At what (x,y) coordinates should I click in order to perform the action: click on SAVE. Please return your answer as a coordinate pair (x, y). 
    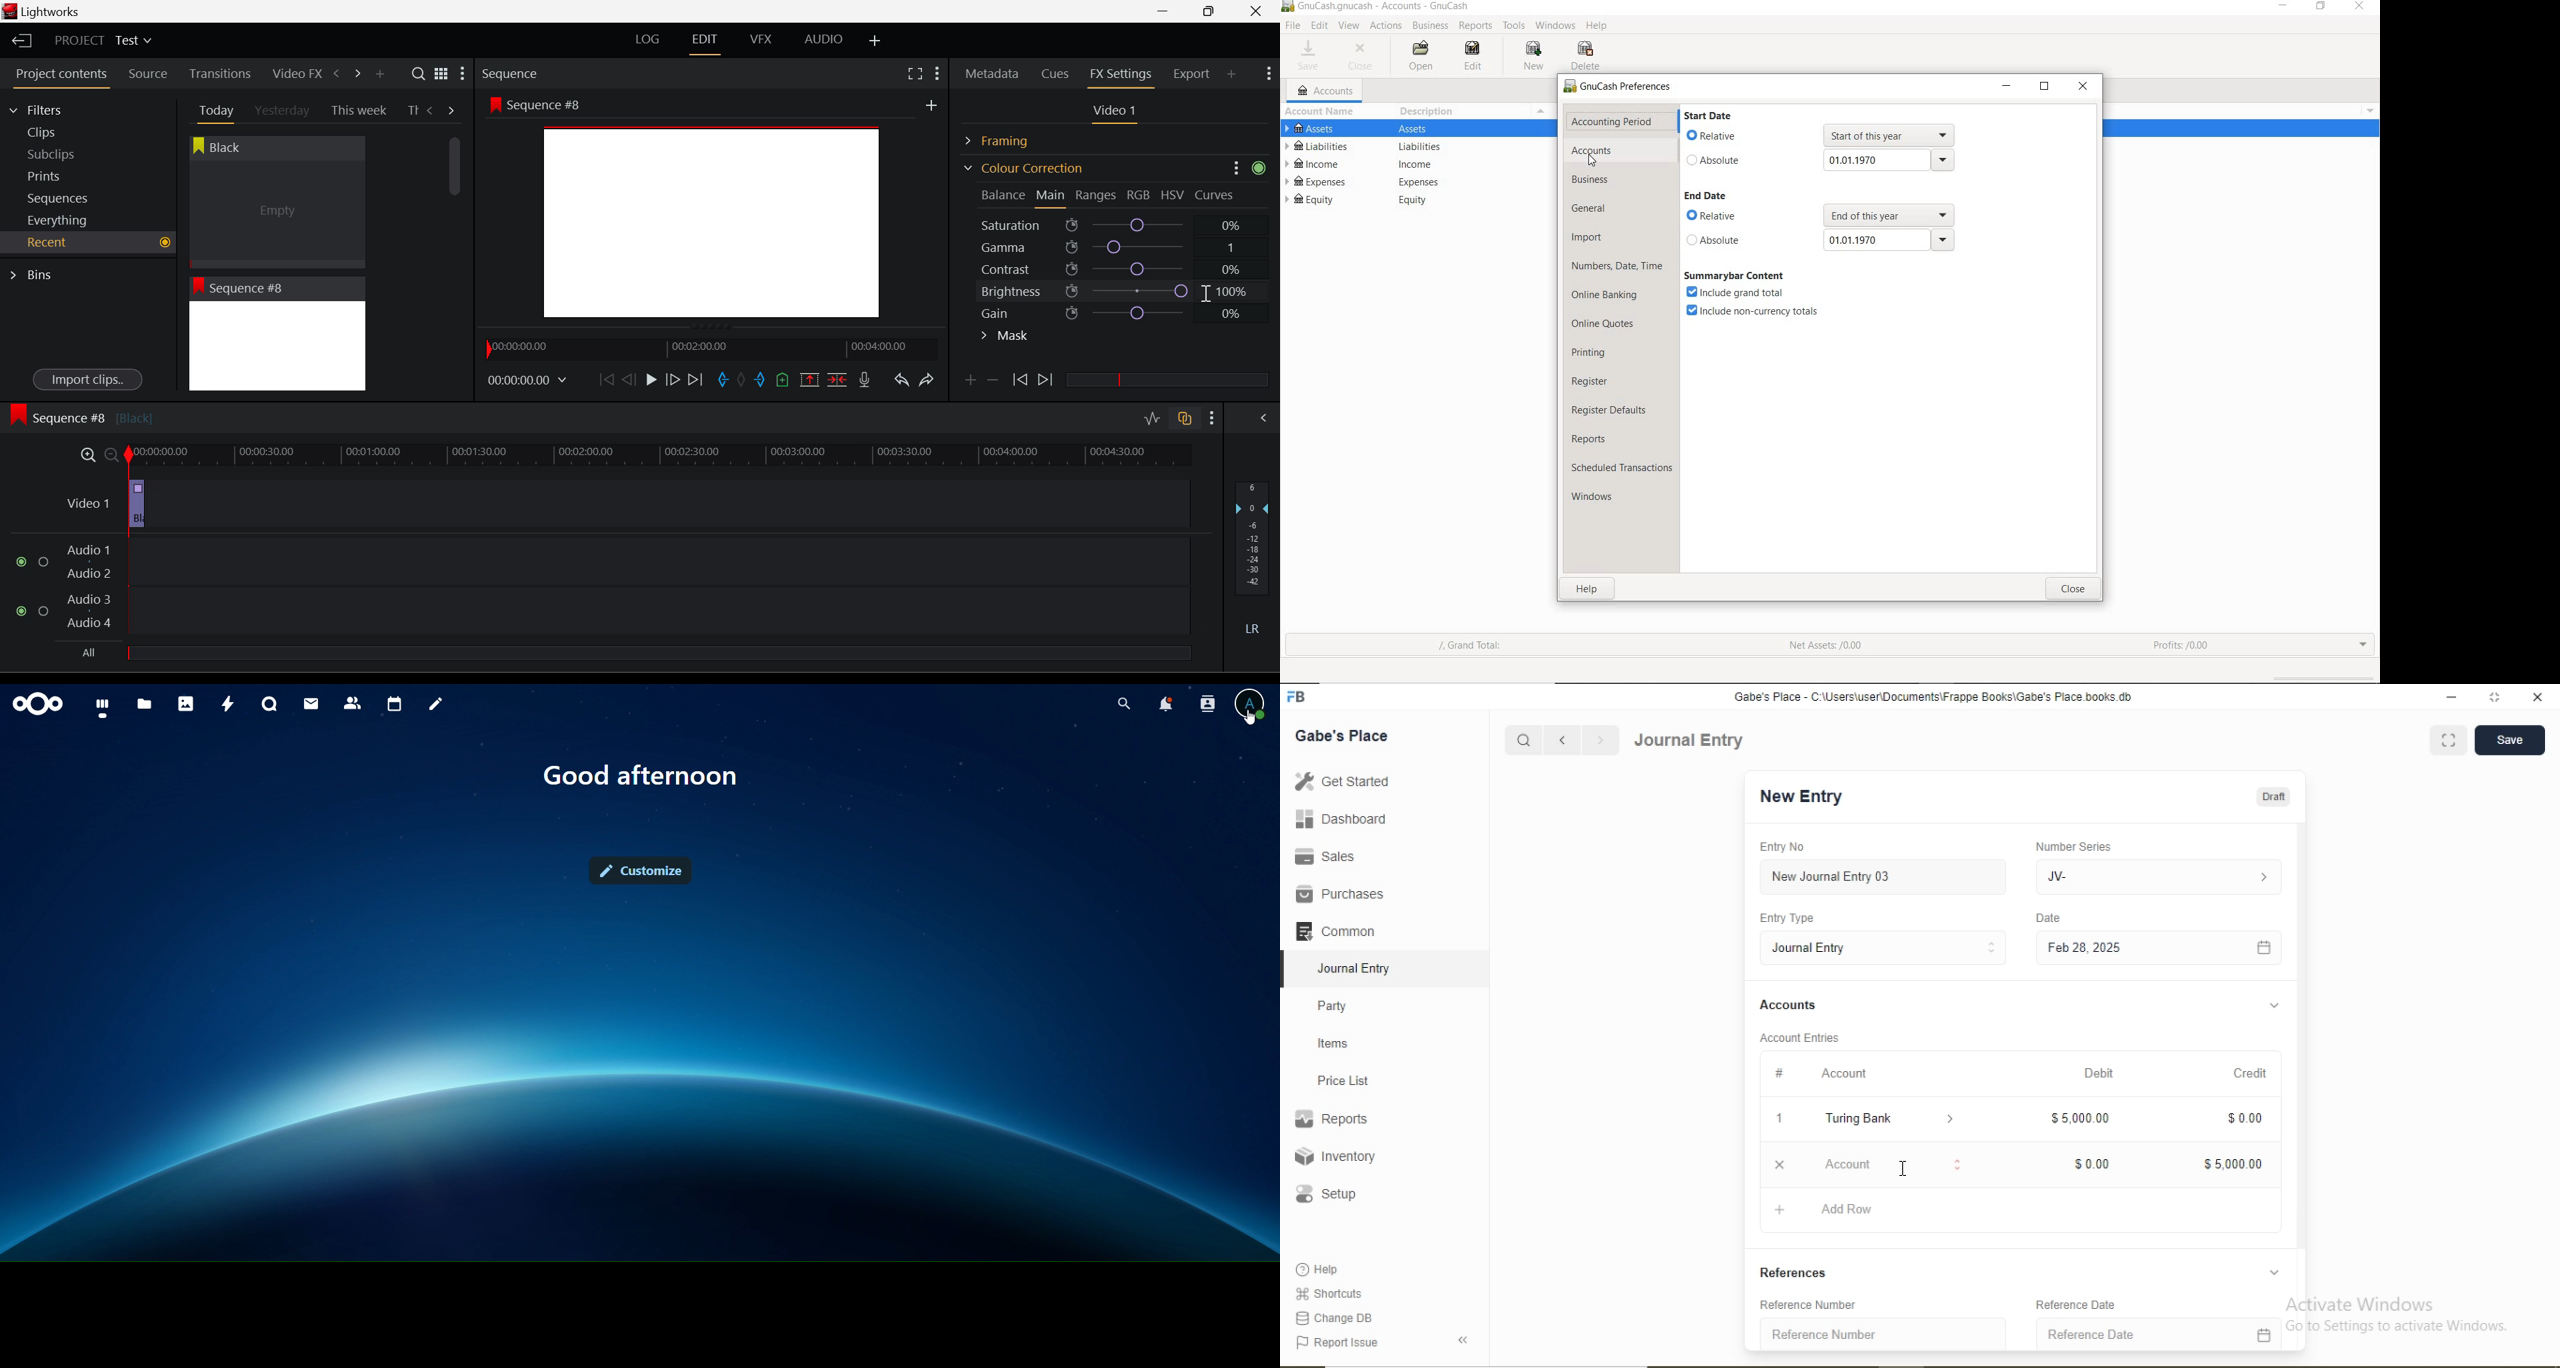
    Looking at the image, I should click on (1311, 56).